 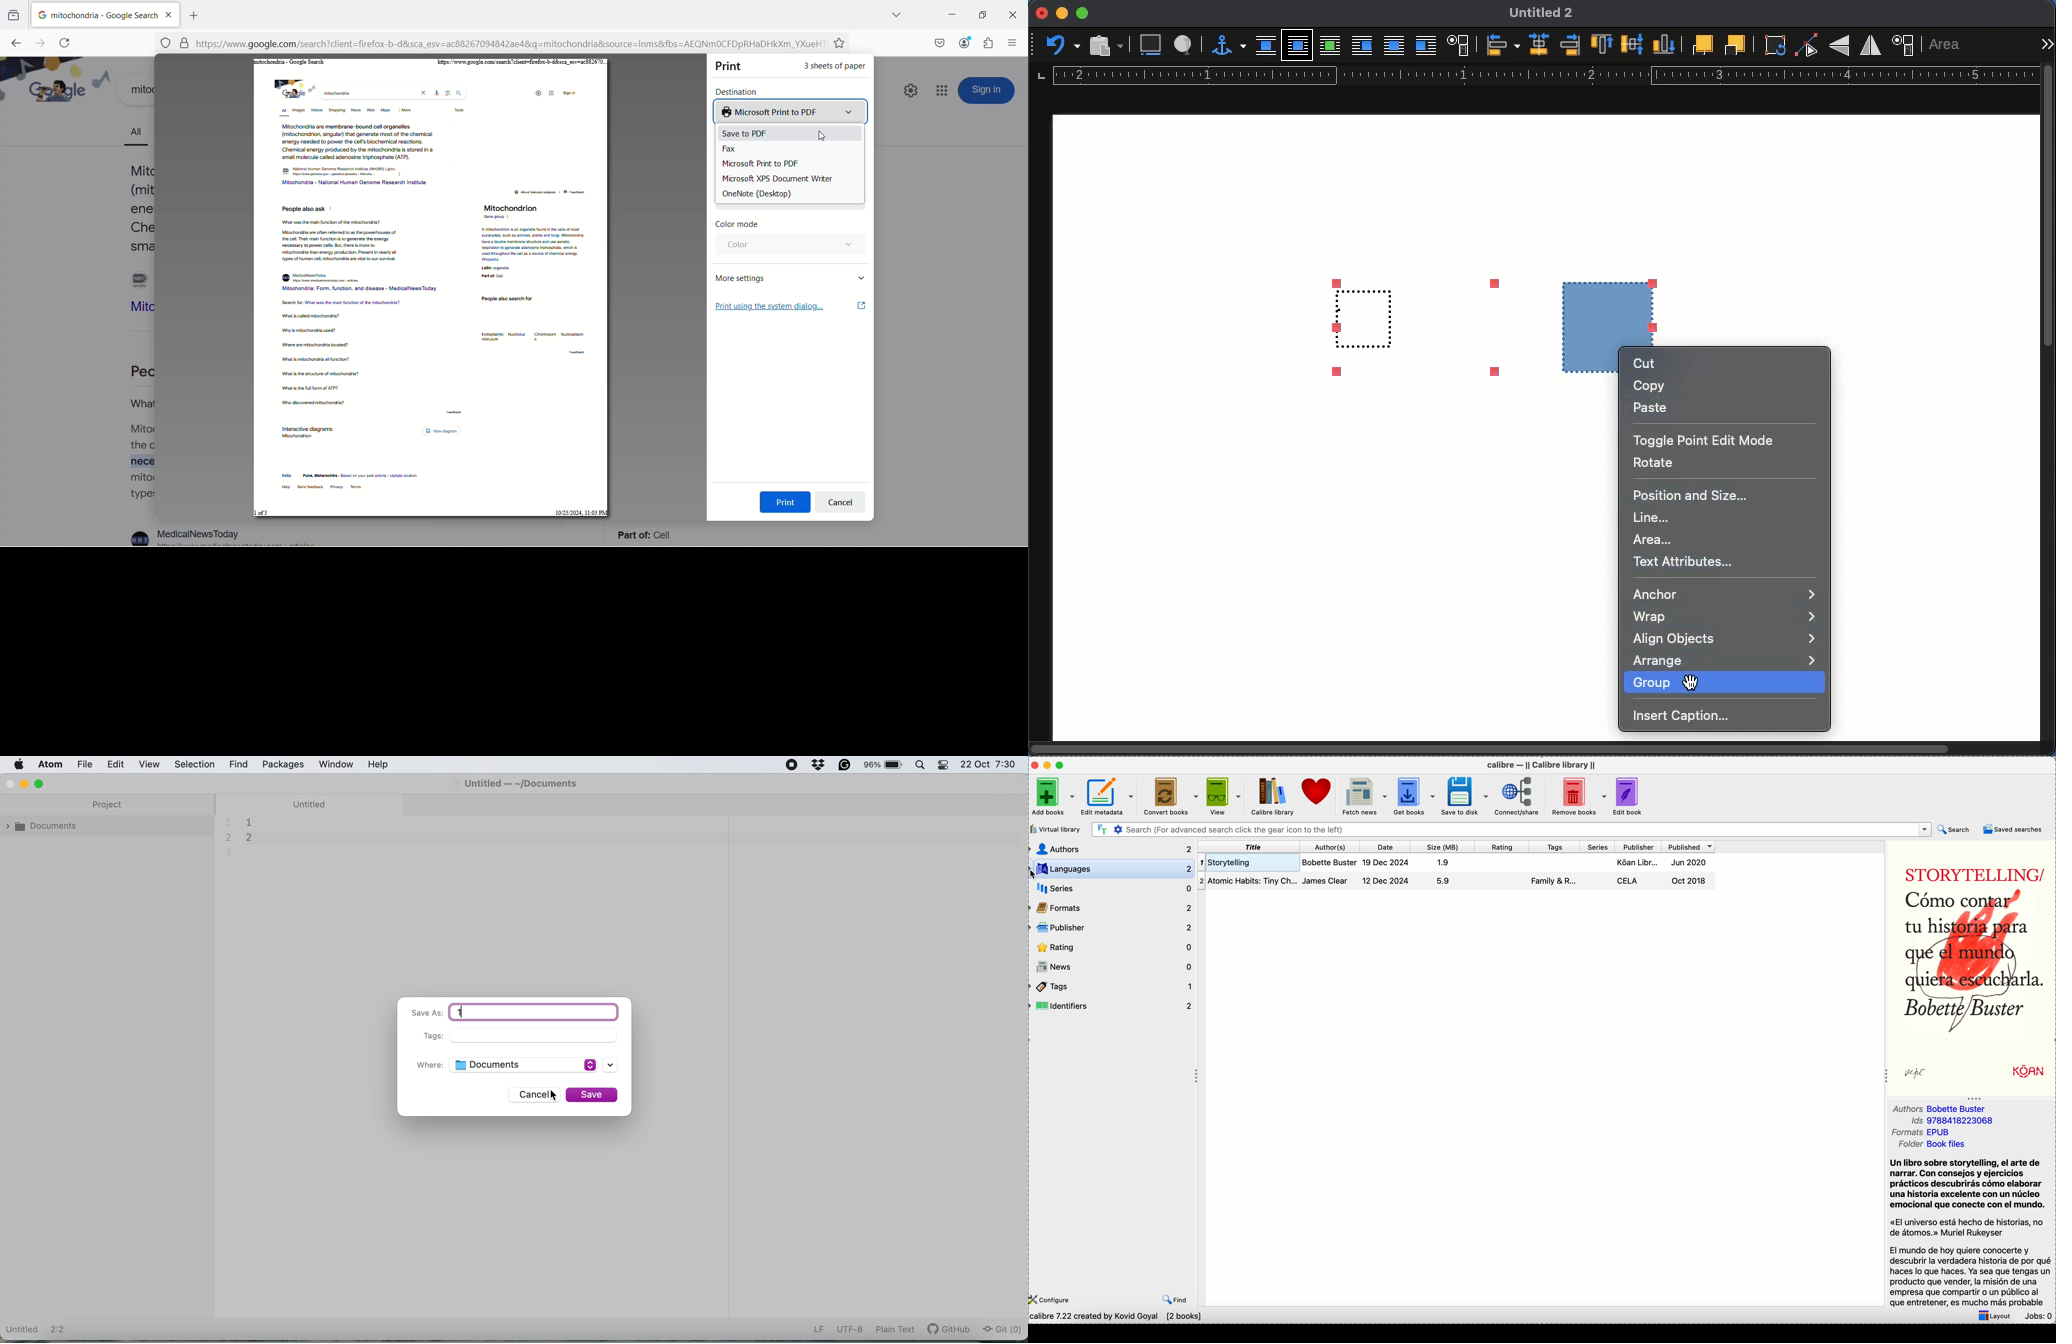 I want to click on middle, so click(x=1633, y=44).